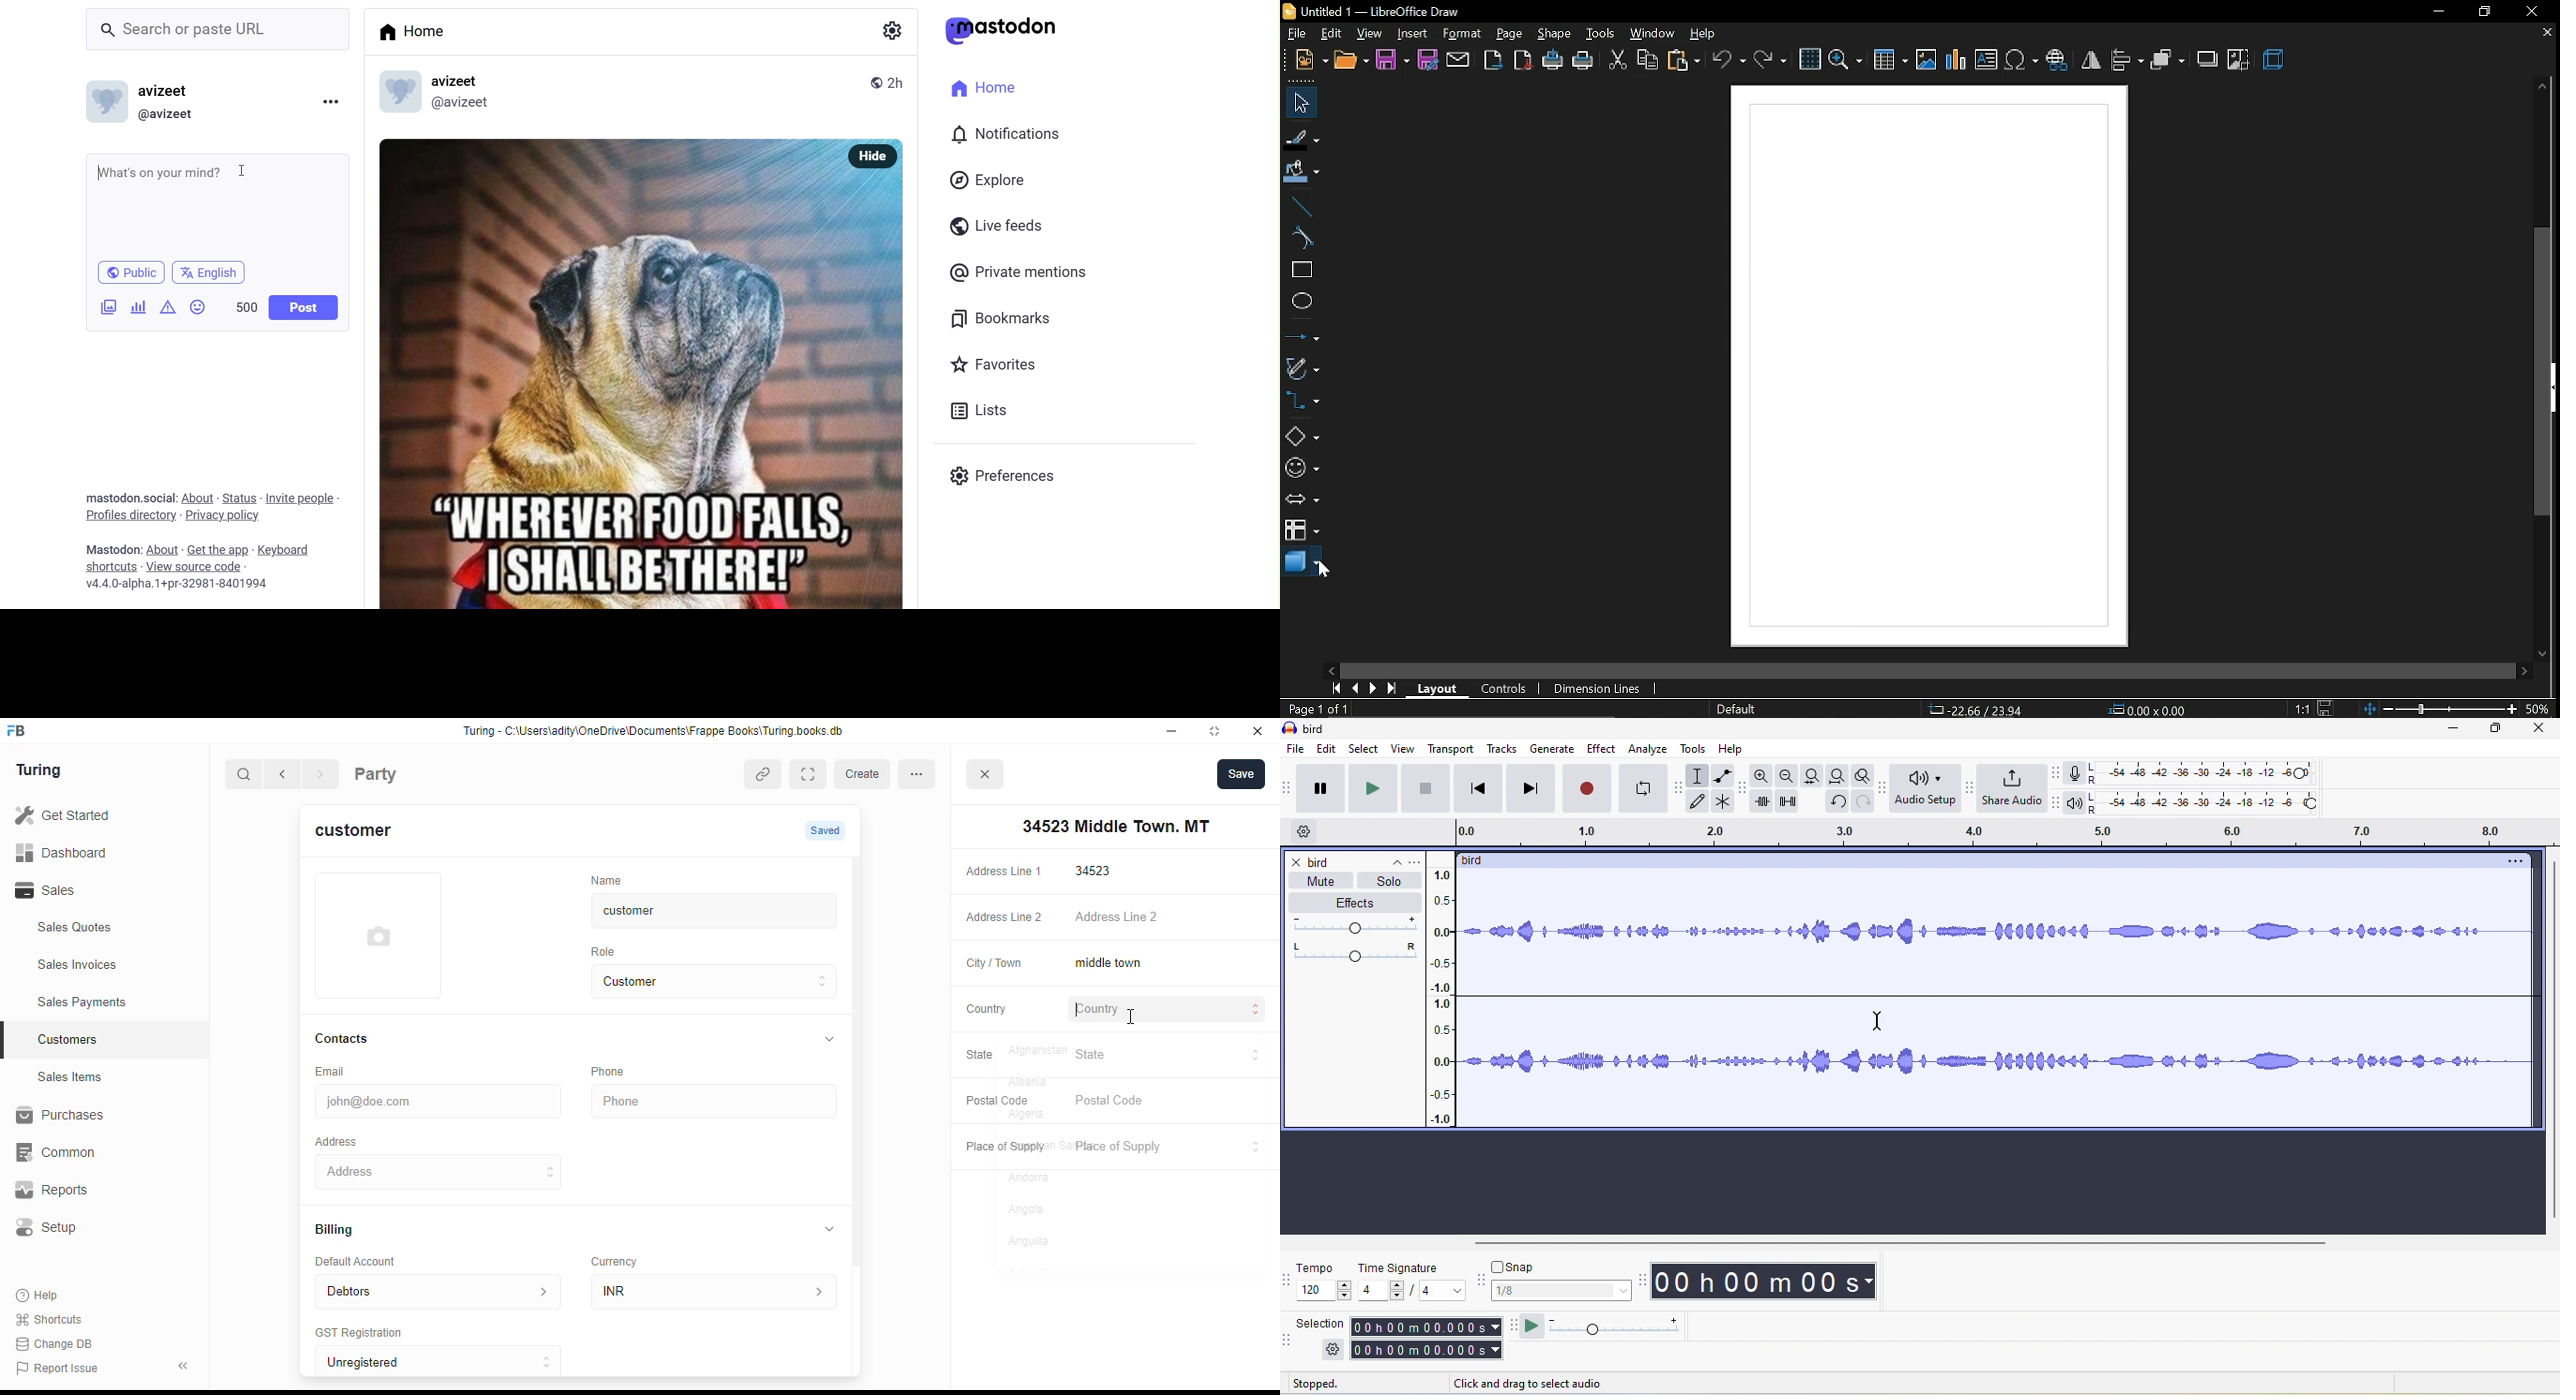 The image size is (2576, 1400). Describe the element at coordinates (2237, 60) in the screenshot. I see `crop` at that location.